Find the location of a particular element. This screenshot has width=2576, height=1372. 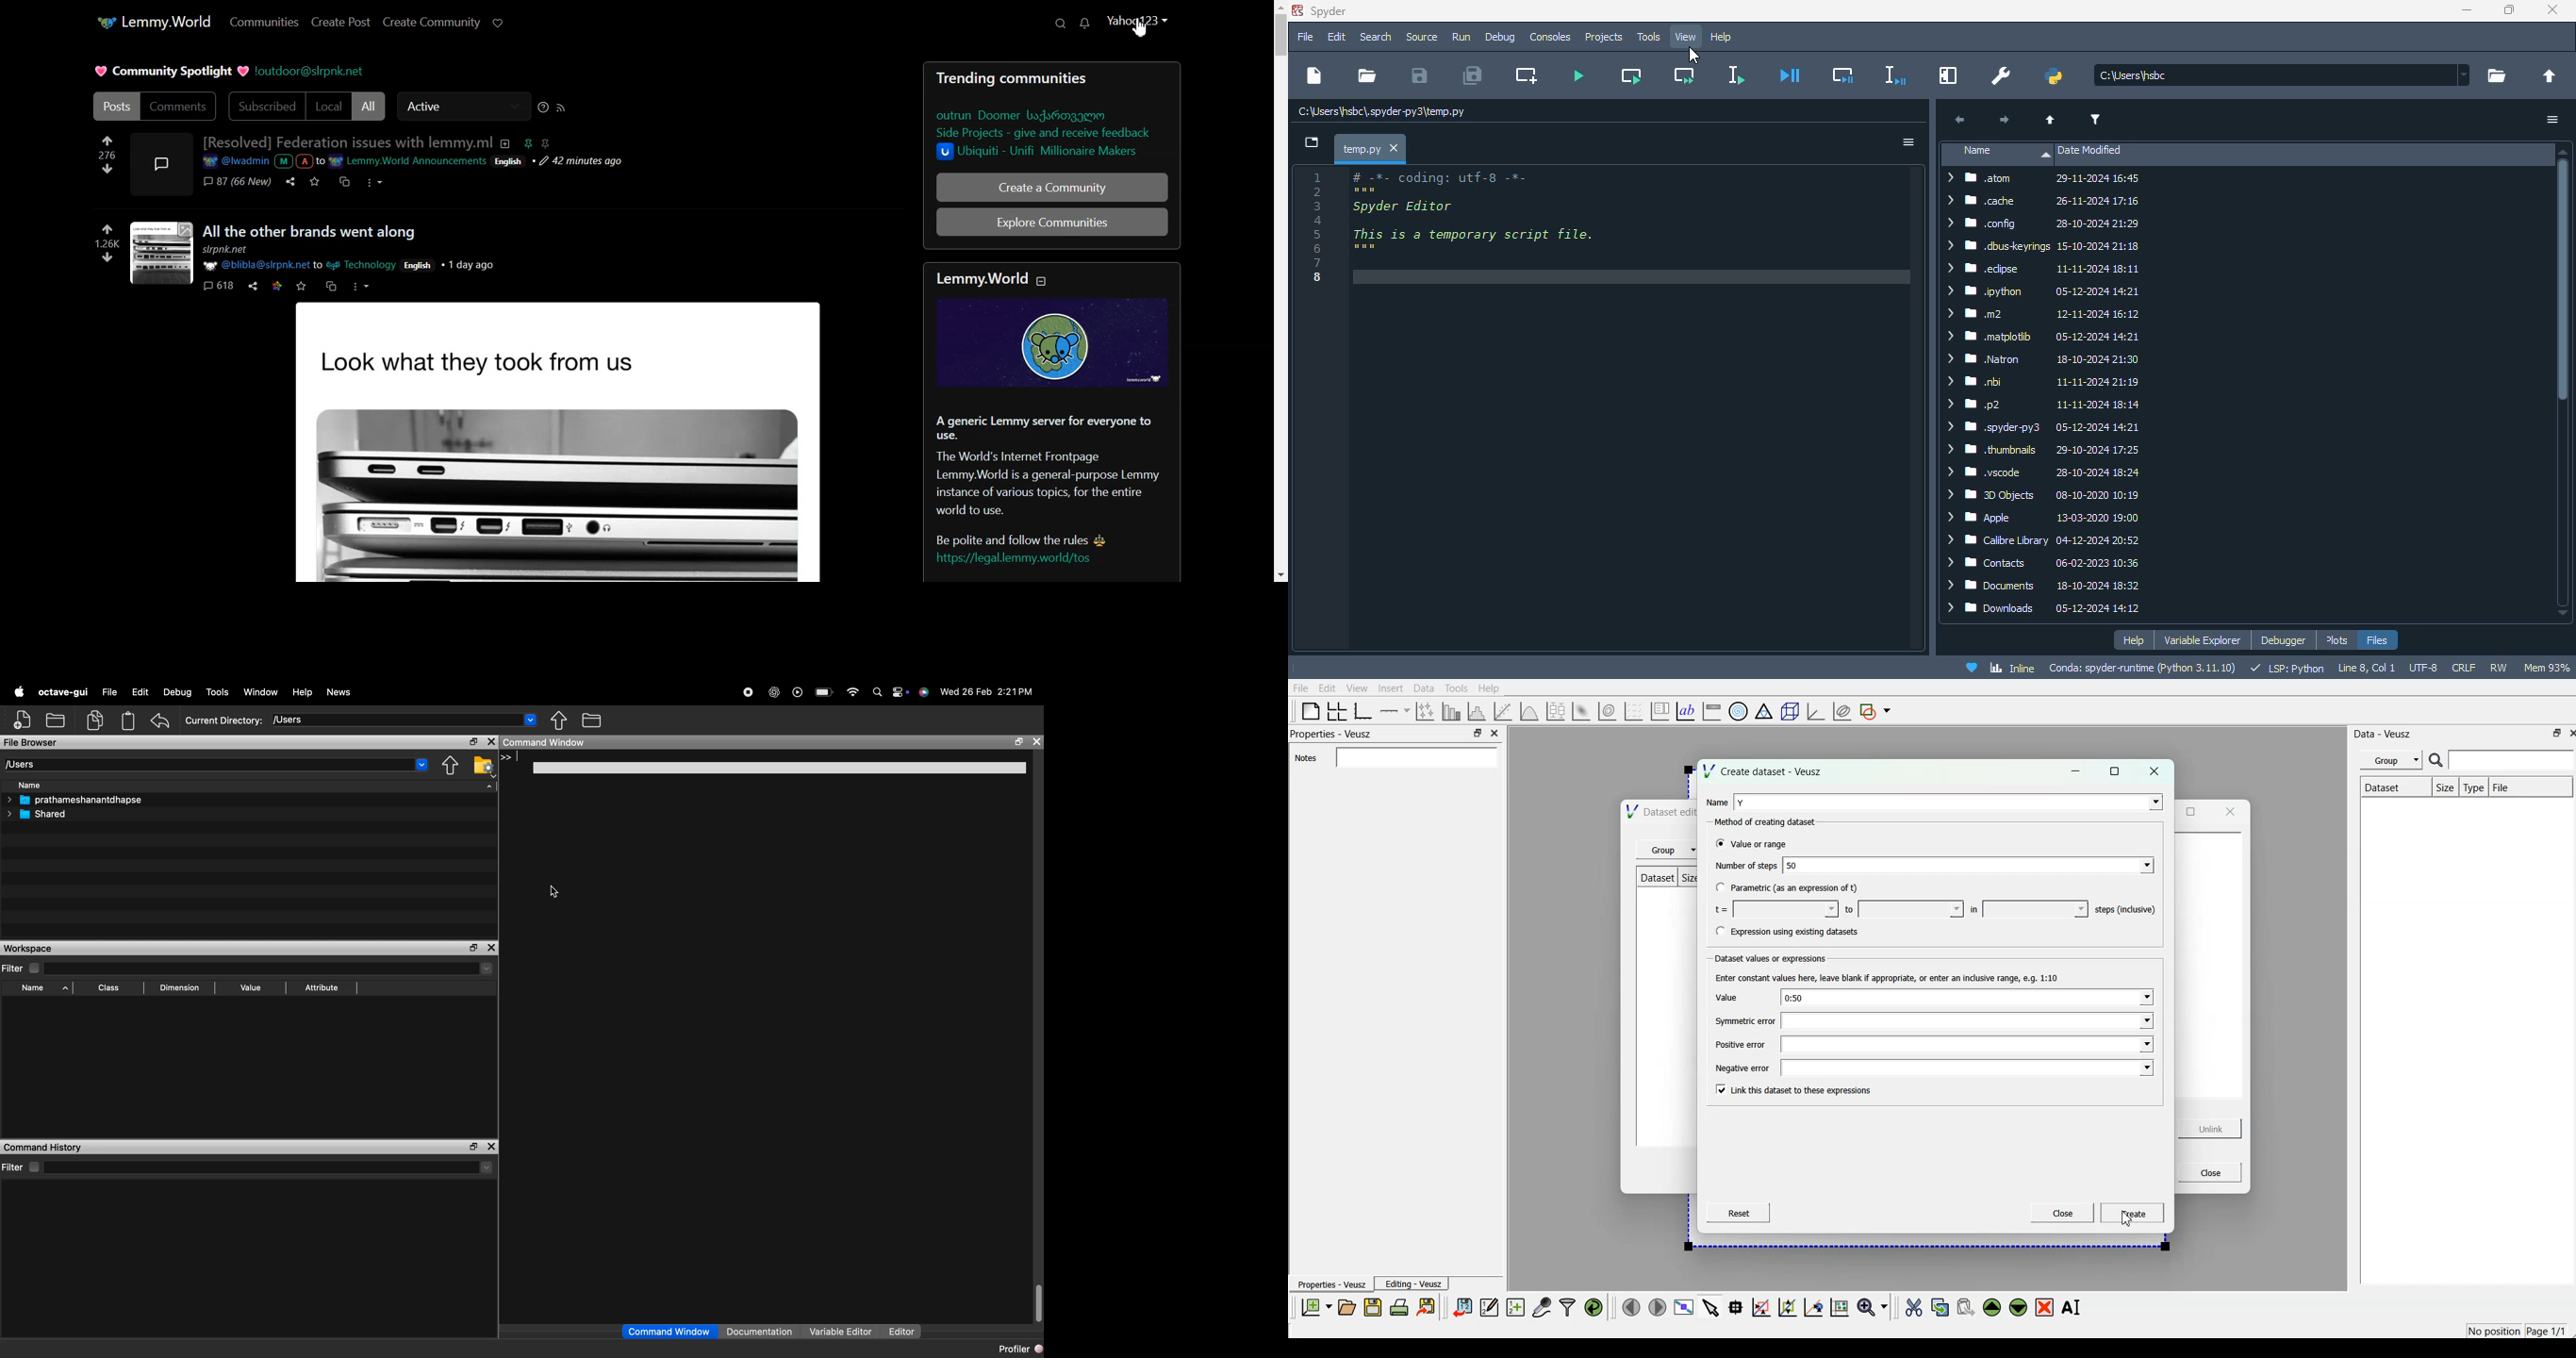

Unlink is located at coordinates (2211, 1129).